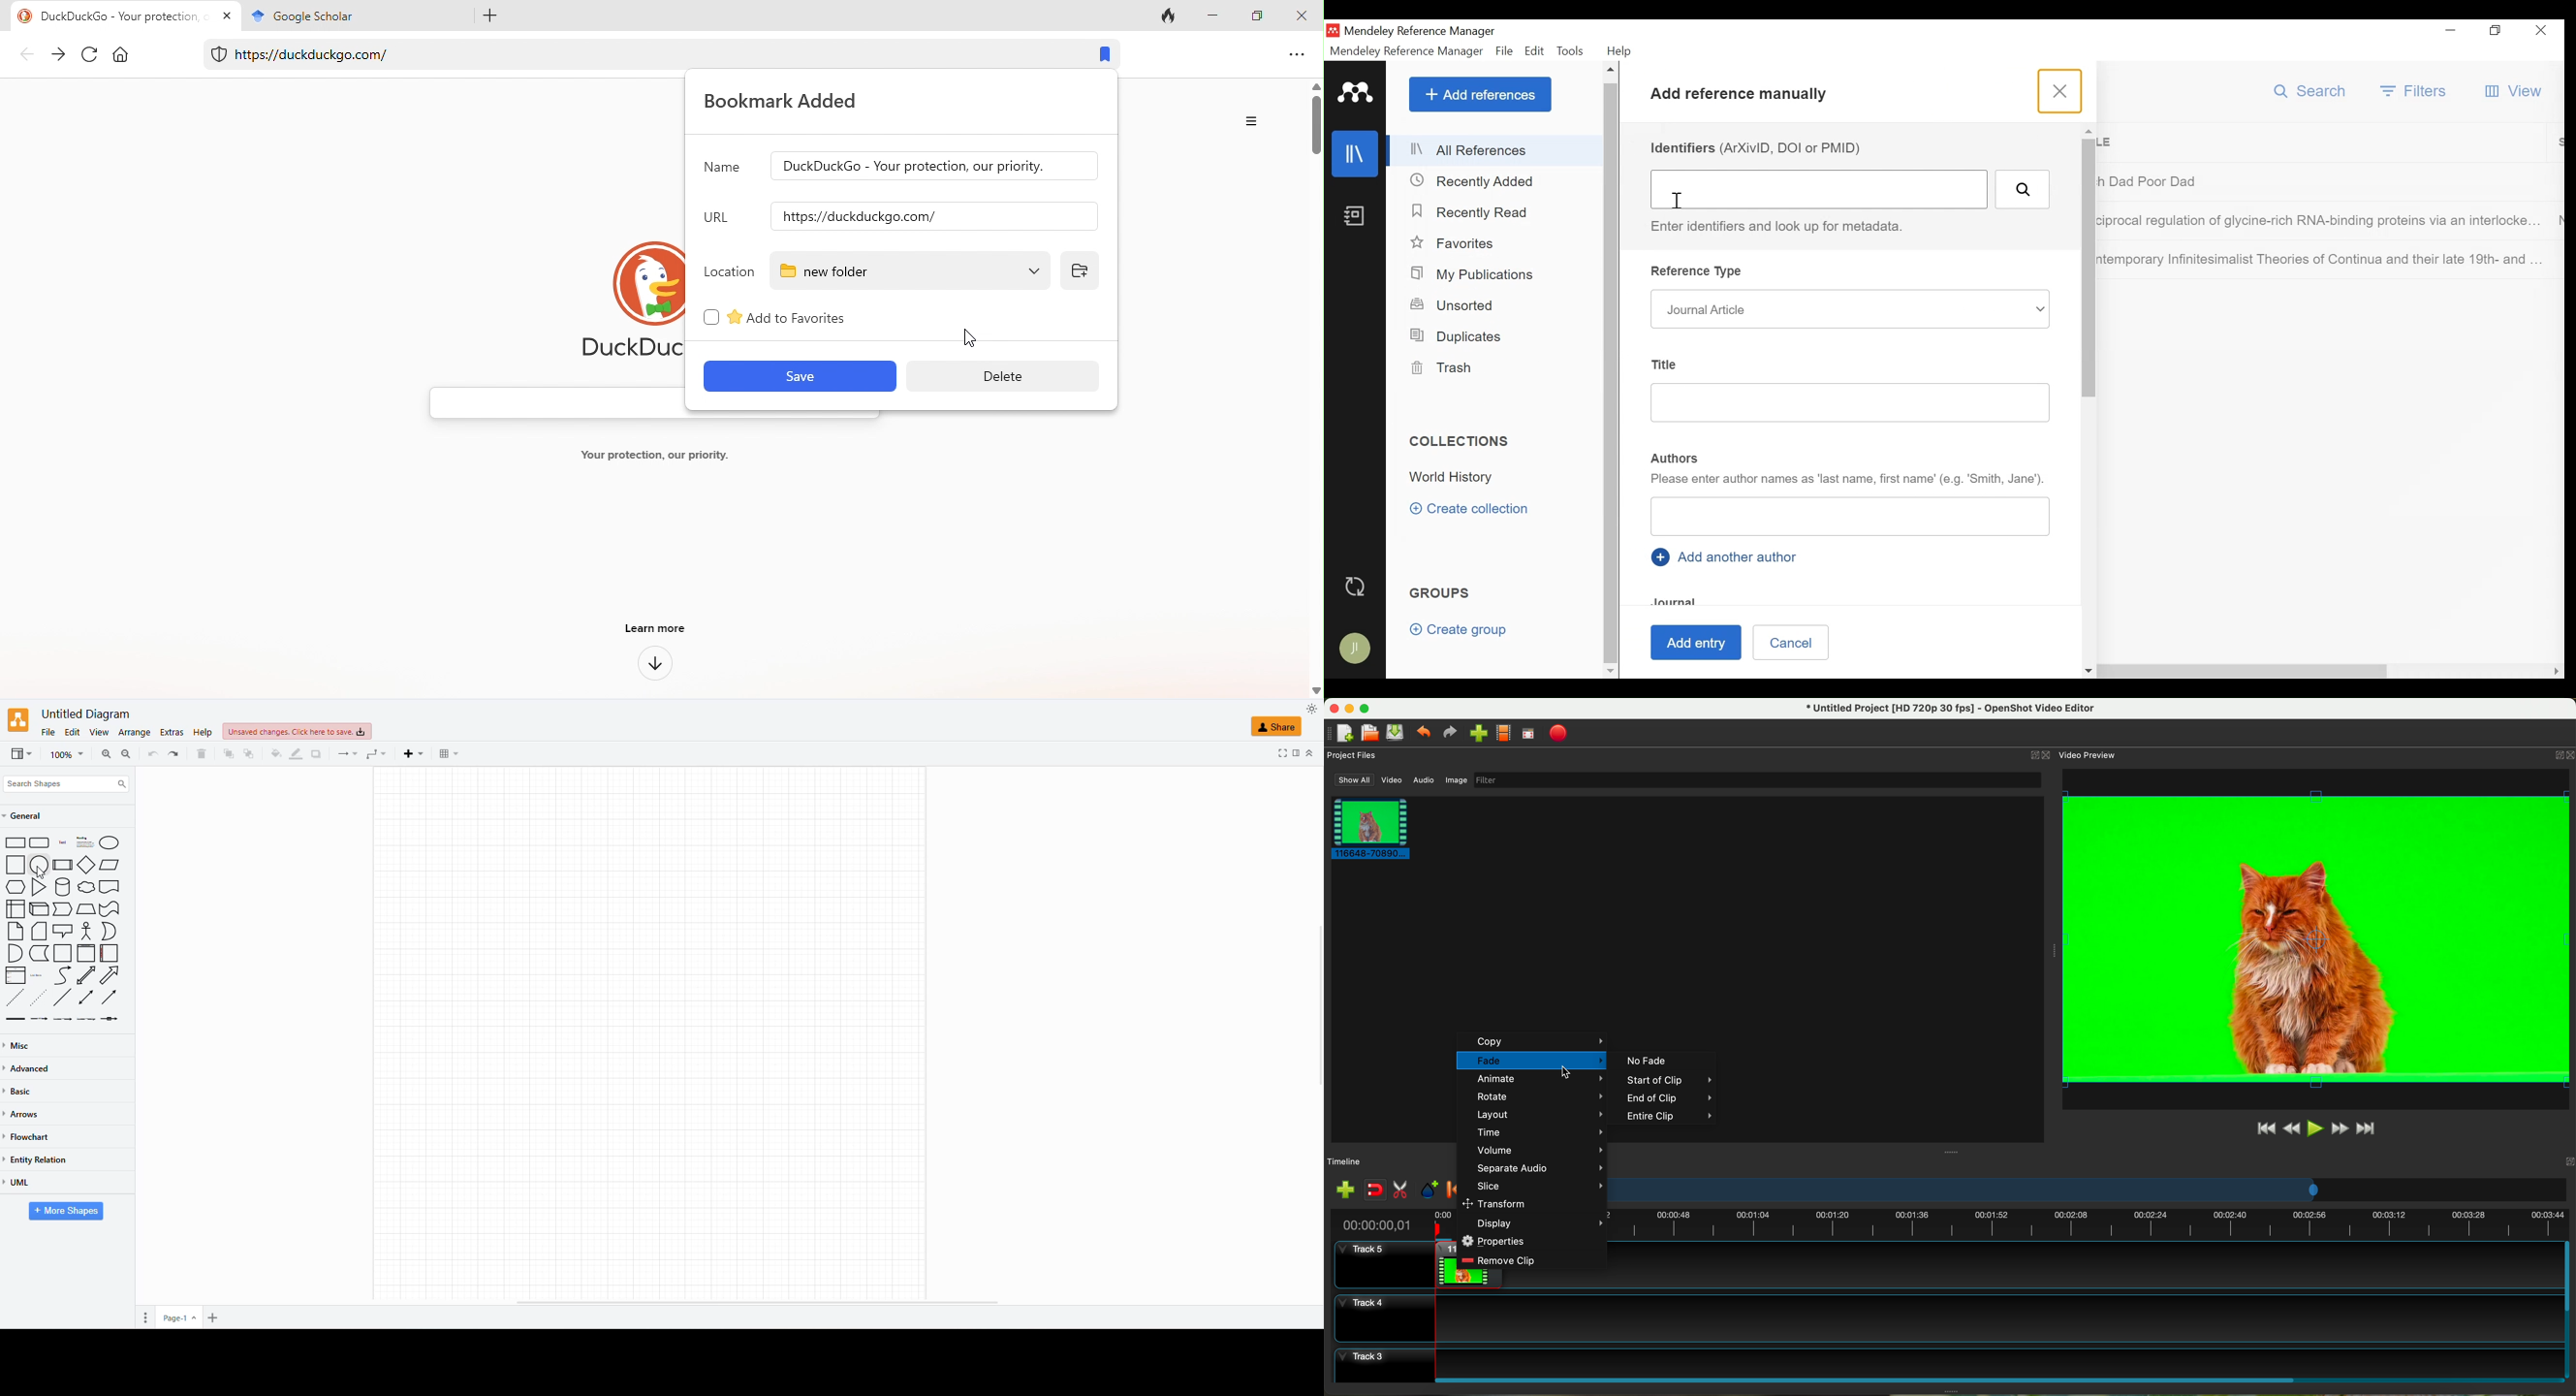 The height and width of the screenshot is (1400, 2576). Describe the element at coordinates (59, 997) in the screenshot. I see `LINE` at that location.